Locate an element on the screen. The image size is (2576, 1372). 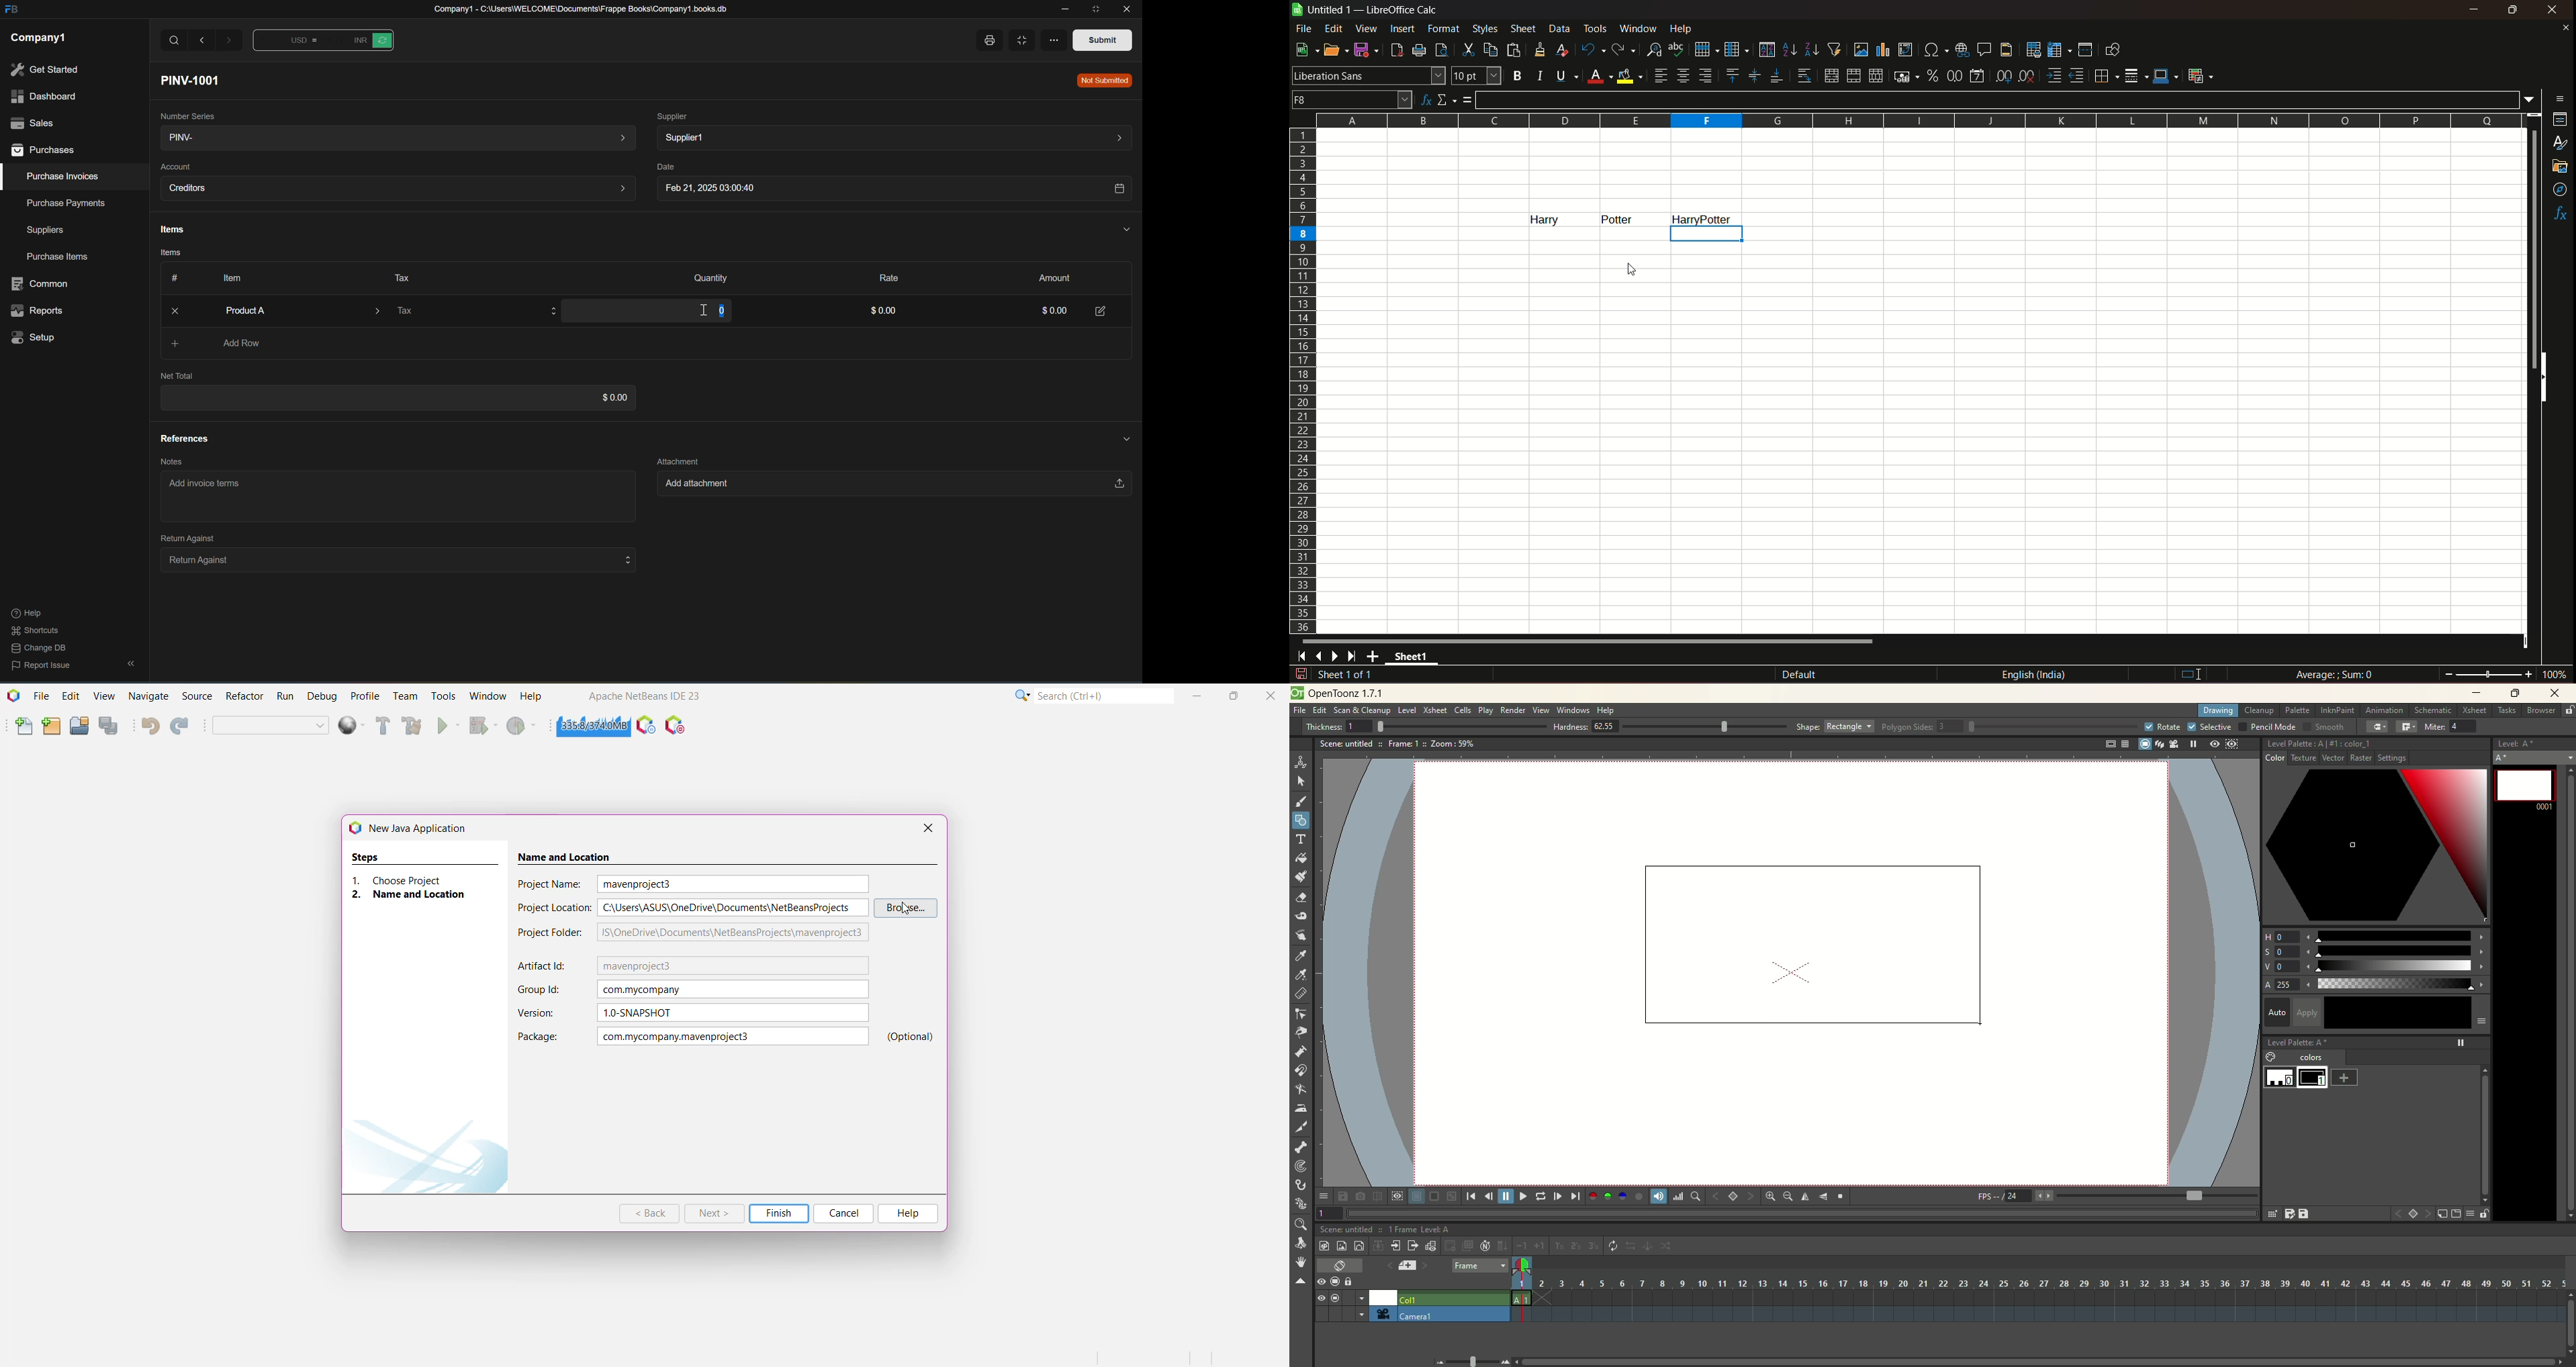
document modified is located at coordinates (1303, 673).